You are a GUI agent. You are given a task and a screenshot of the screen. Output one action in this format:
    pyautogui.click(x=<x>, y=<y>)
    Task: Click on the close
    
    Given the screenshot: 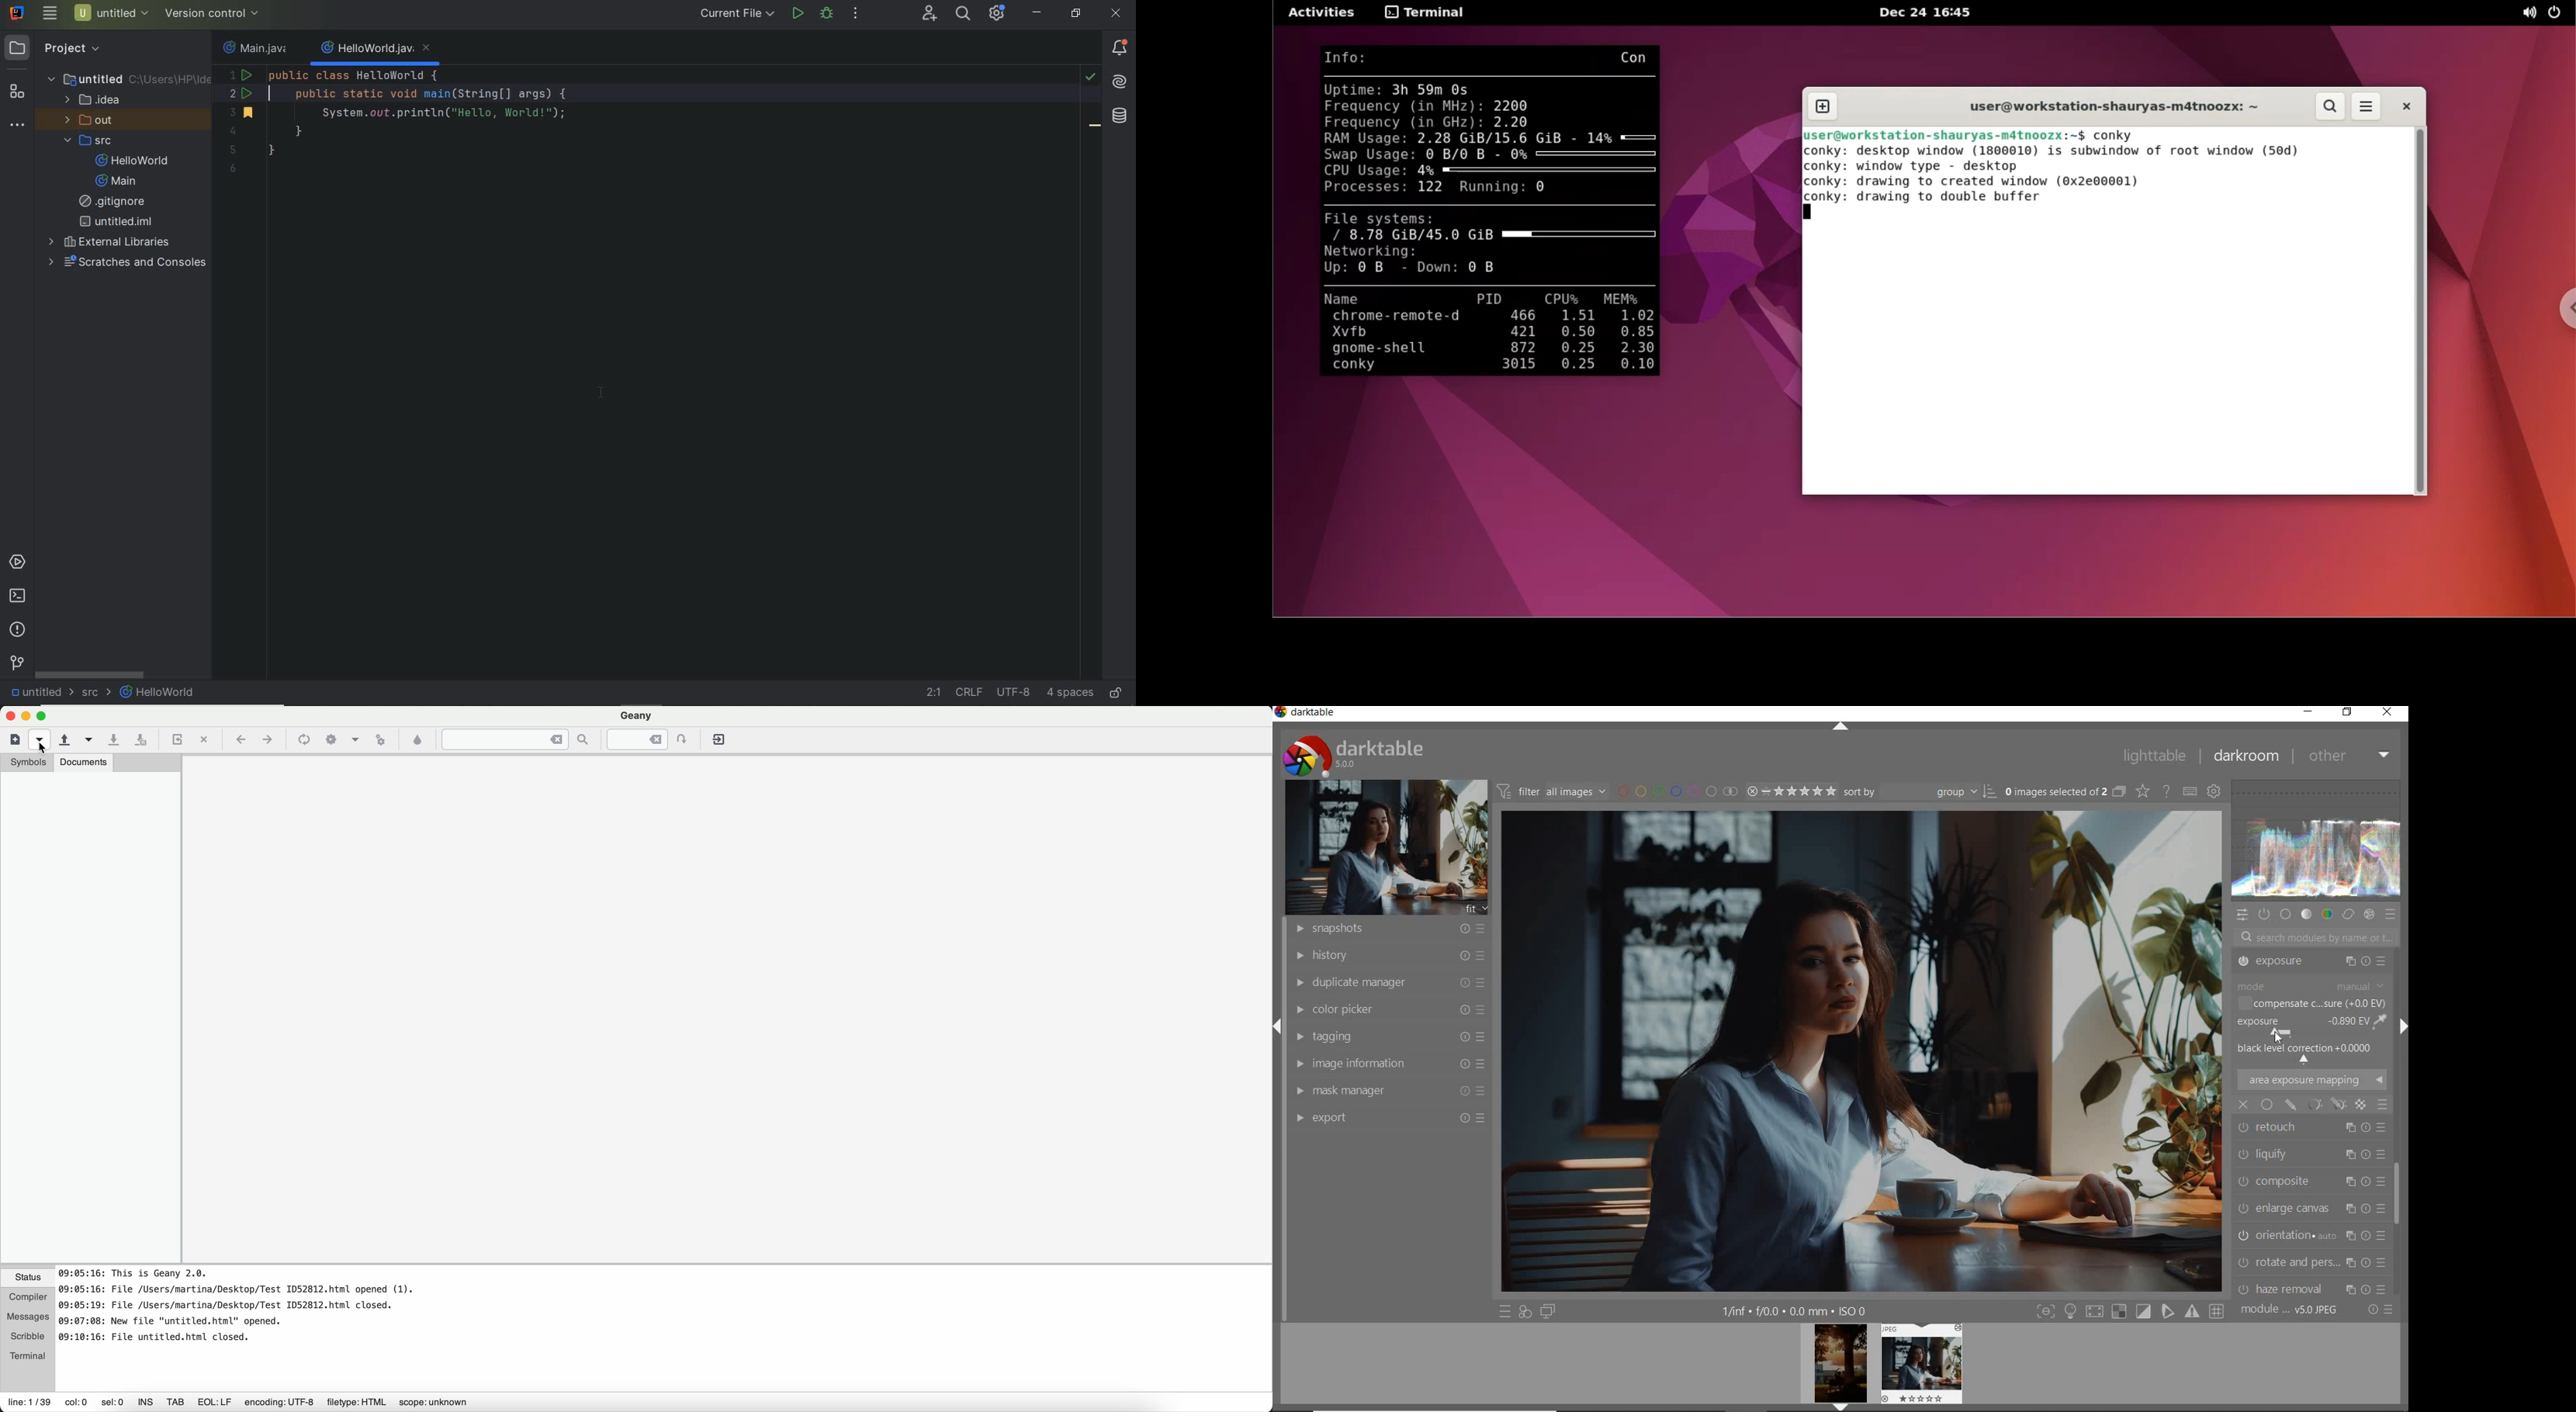 What is the action you would take?
    pyautogui.click(x=2244, y=1104)
    